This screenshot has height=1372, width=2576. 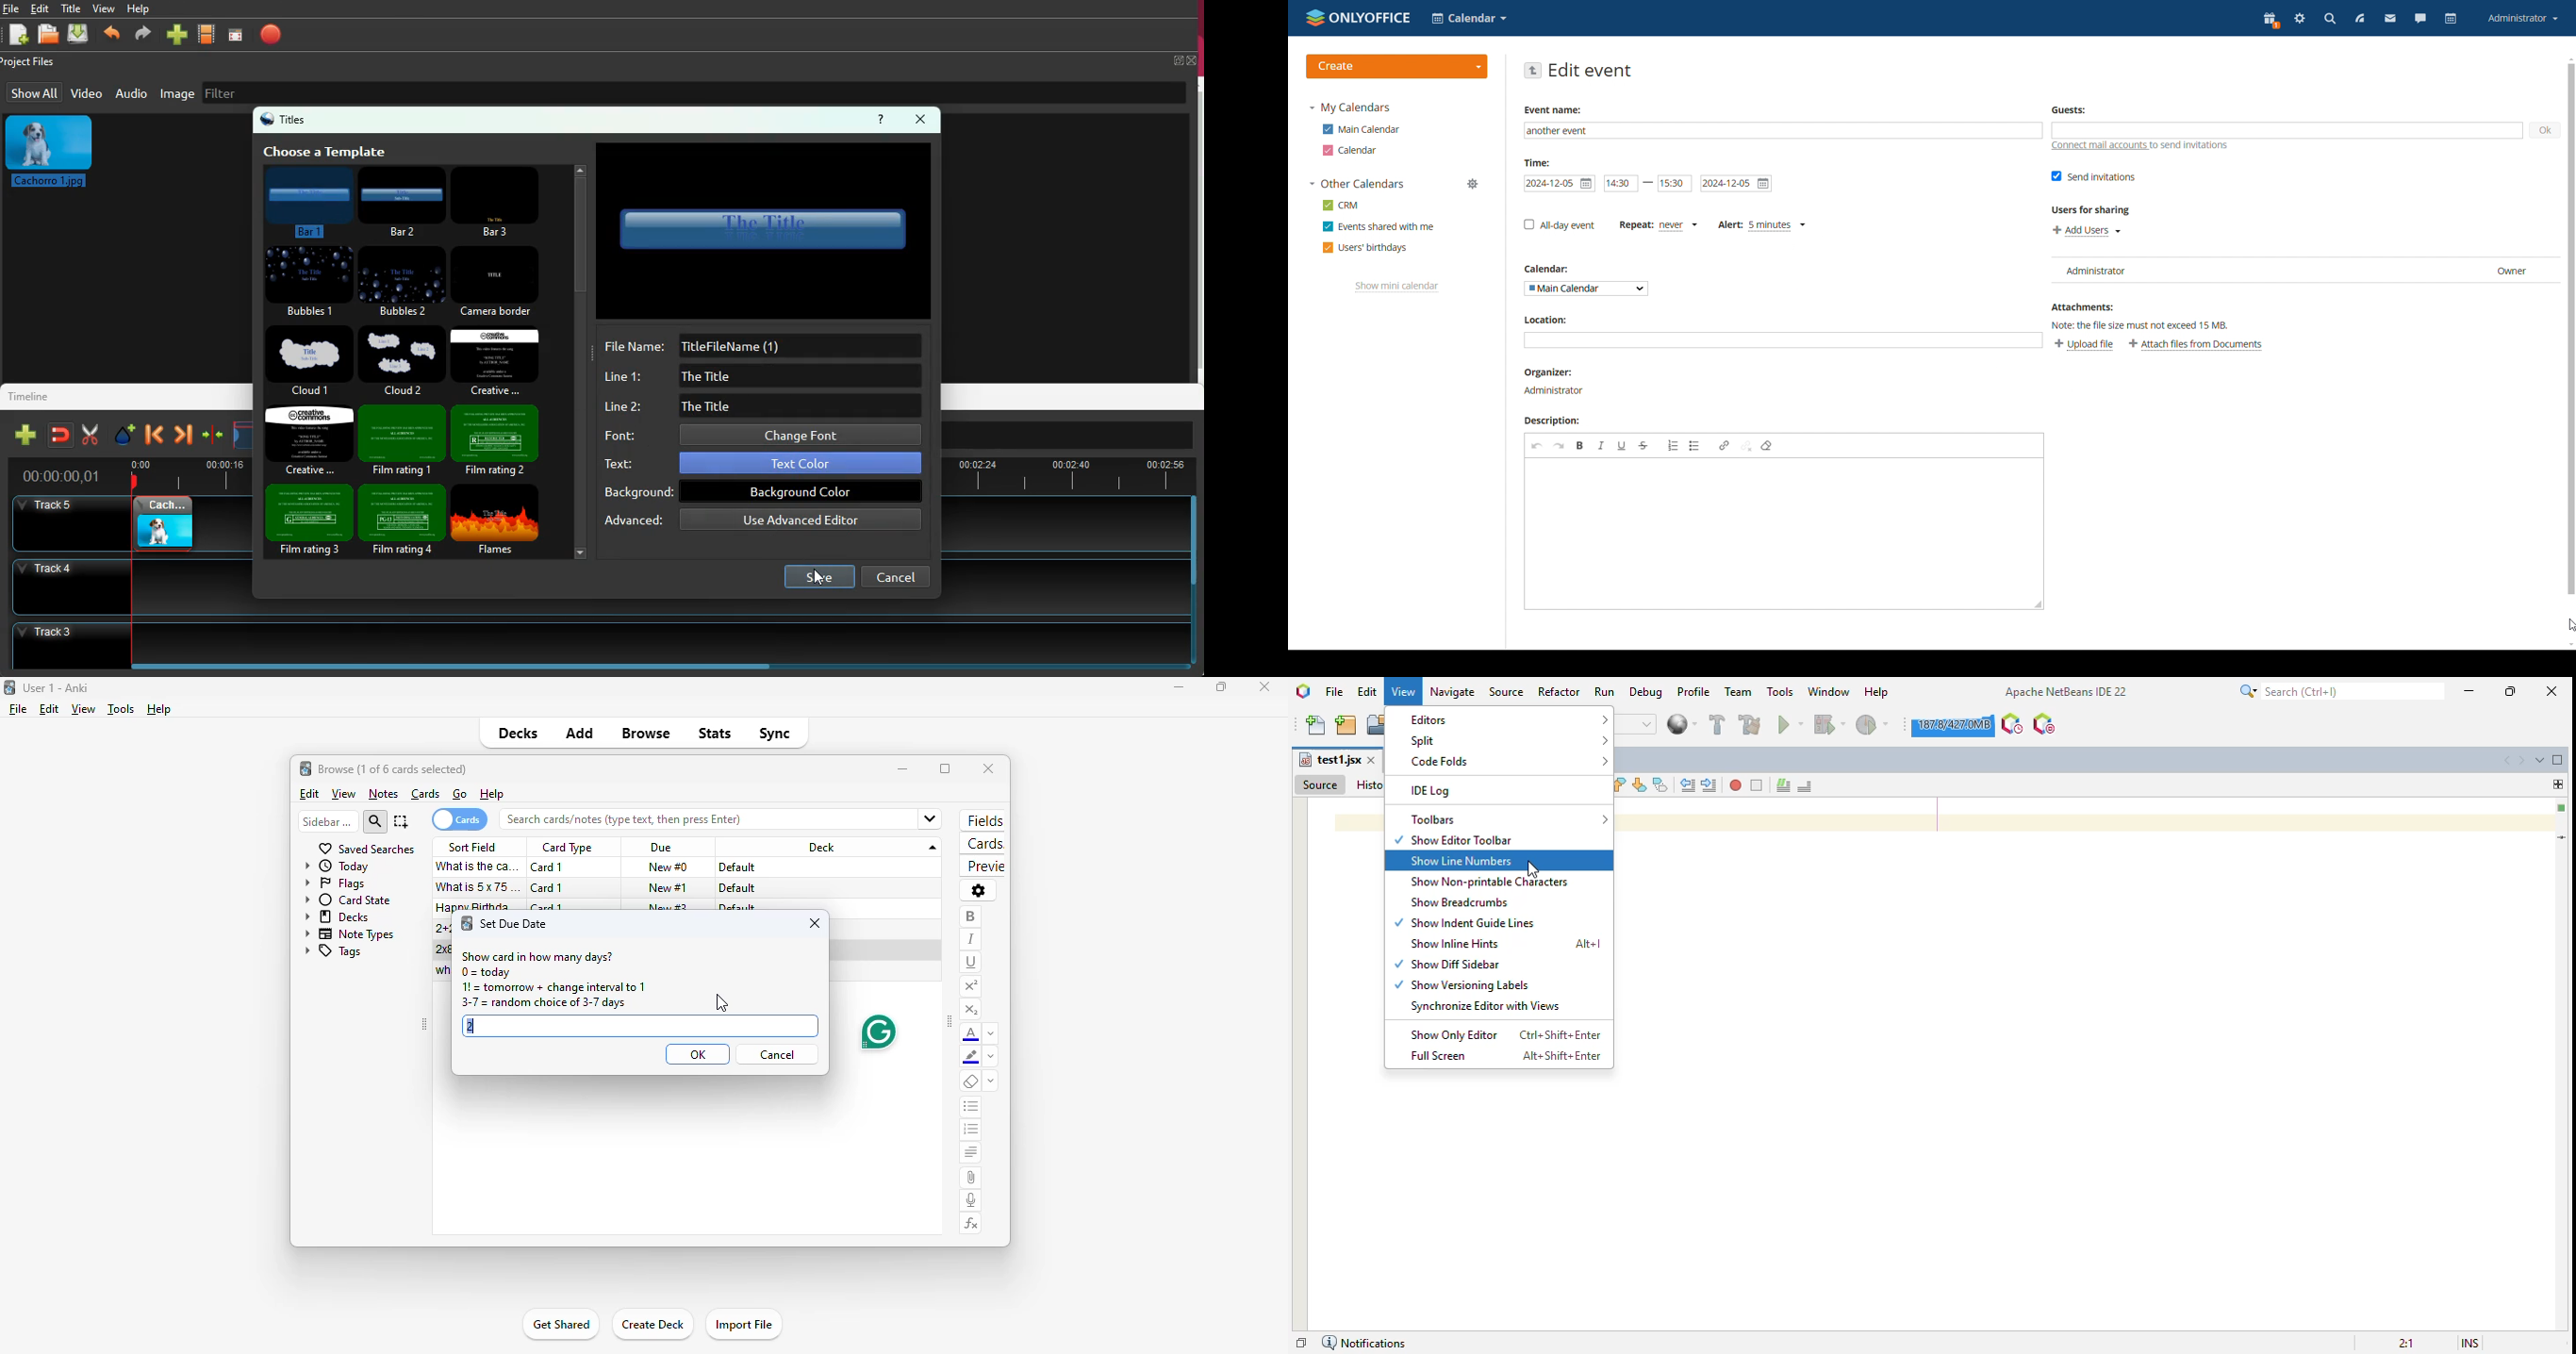 What do you see at coordinates (726, 819) in the screenshot?
I see `Search cards/notes (type text, then press Enter)` at bounding box center [726, 819].